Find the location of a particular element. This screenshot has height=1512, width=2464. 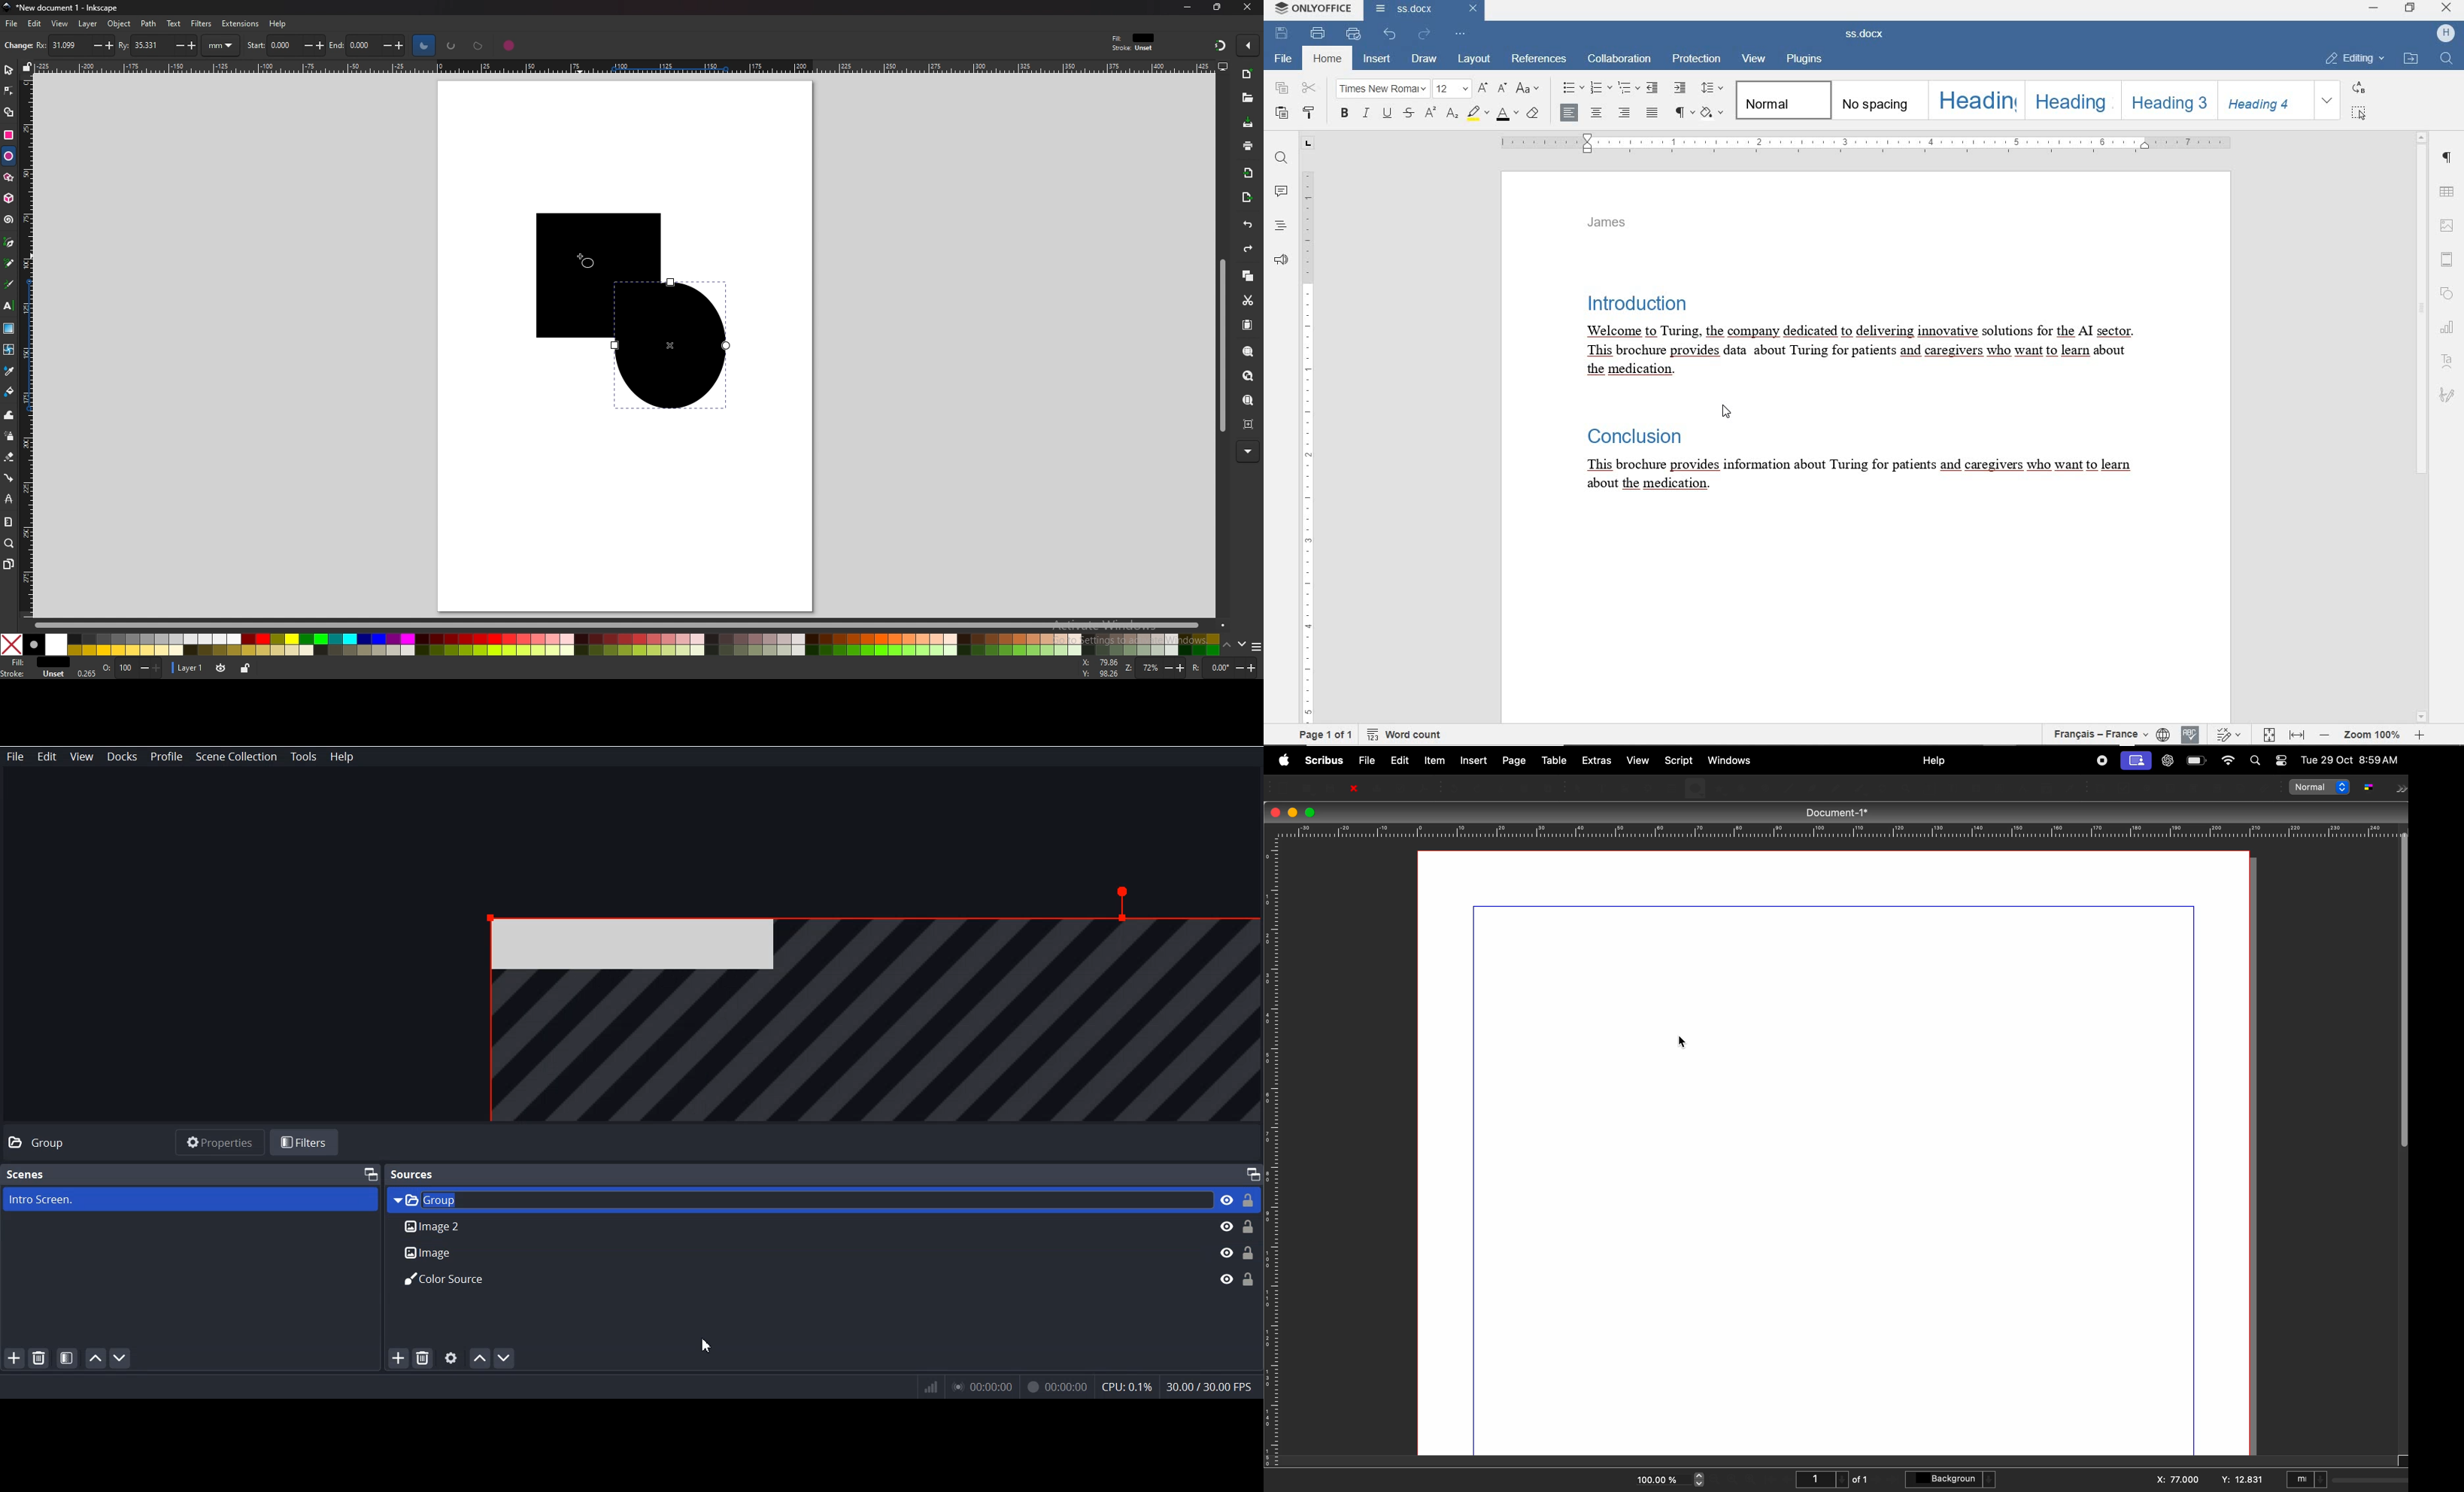

FONT is located at coordinates (1380, 89).